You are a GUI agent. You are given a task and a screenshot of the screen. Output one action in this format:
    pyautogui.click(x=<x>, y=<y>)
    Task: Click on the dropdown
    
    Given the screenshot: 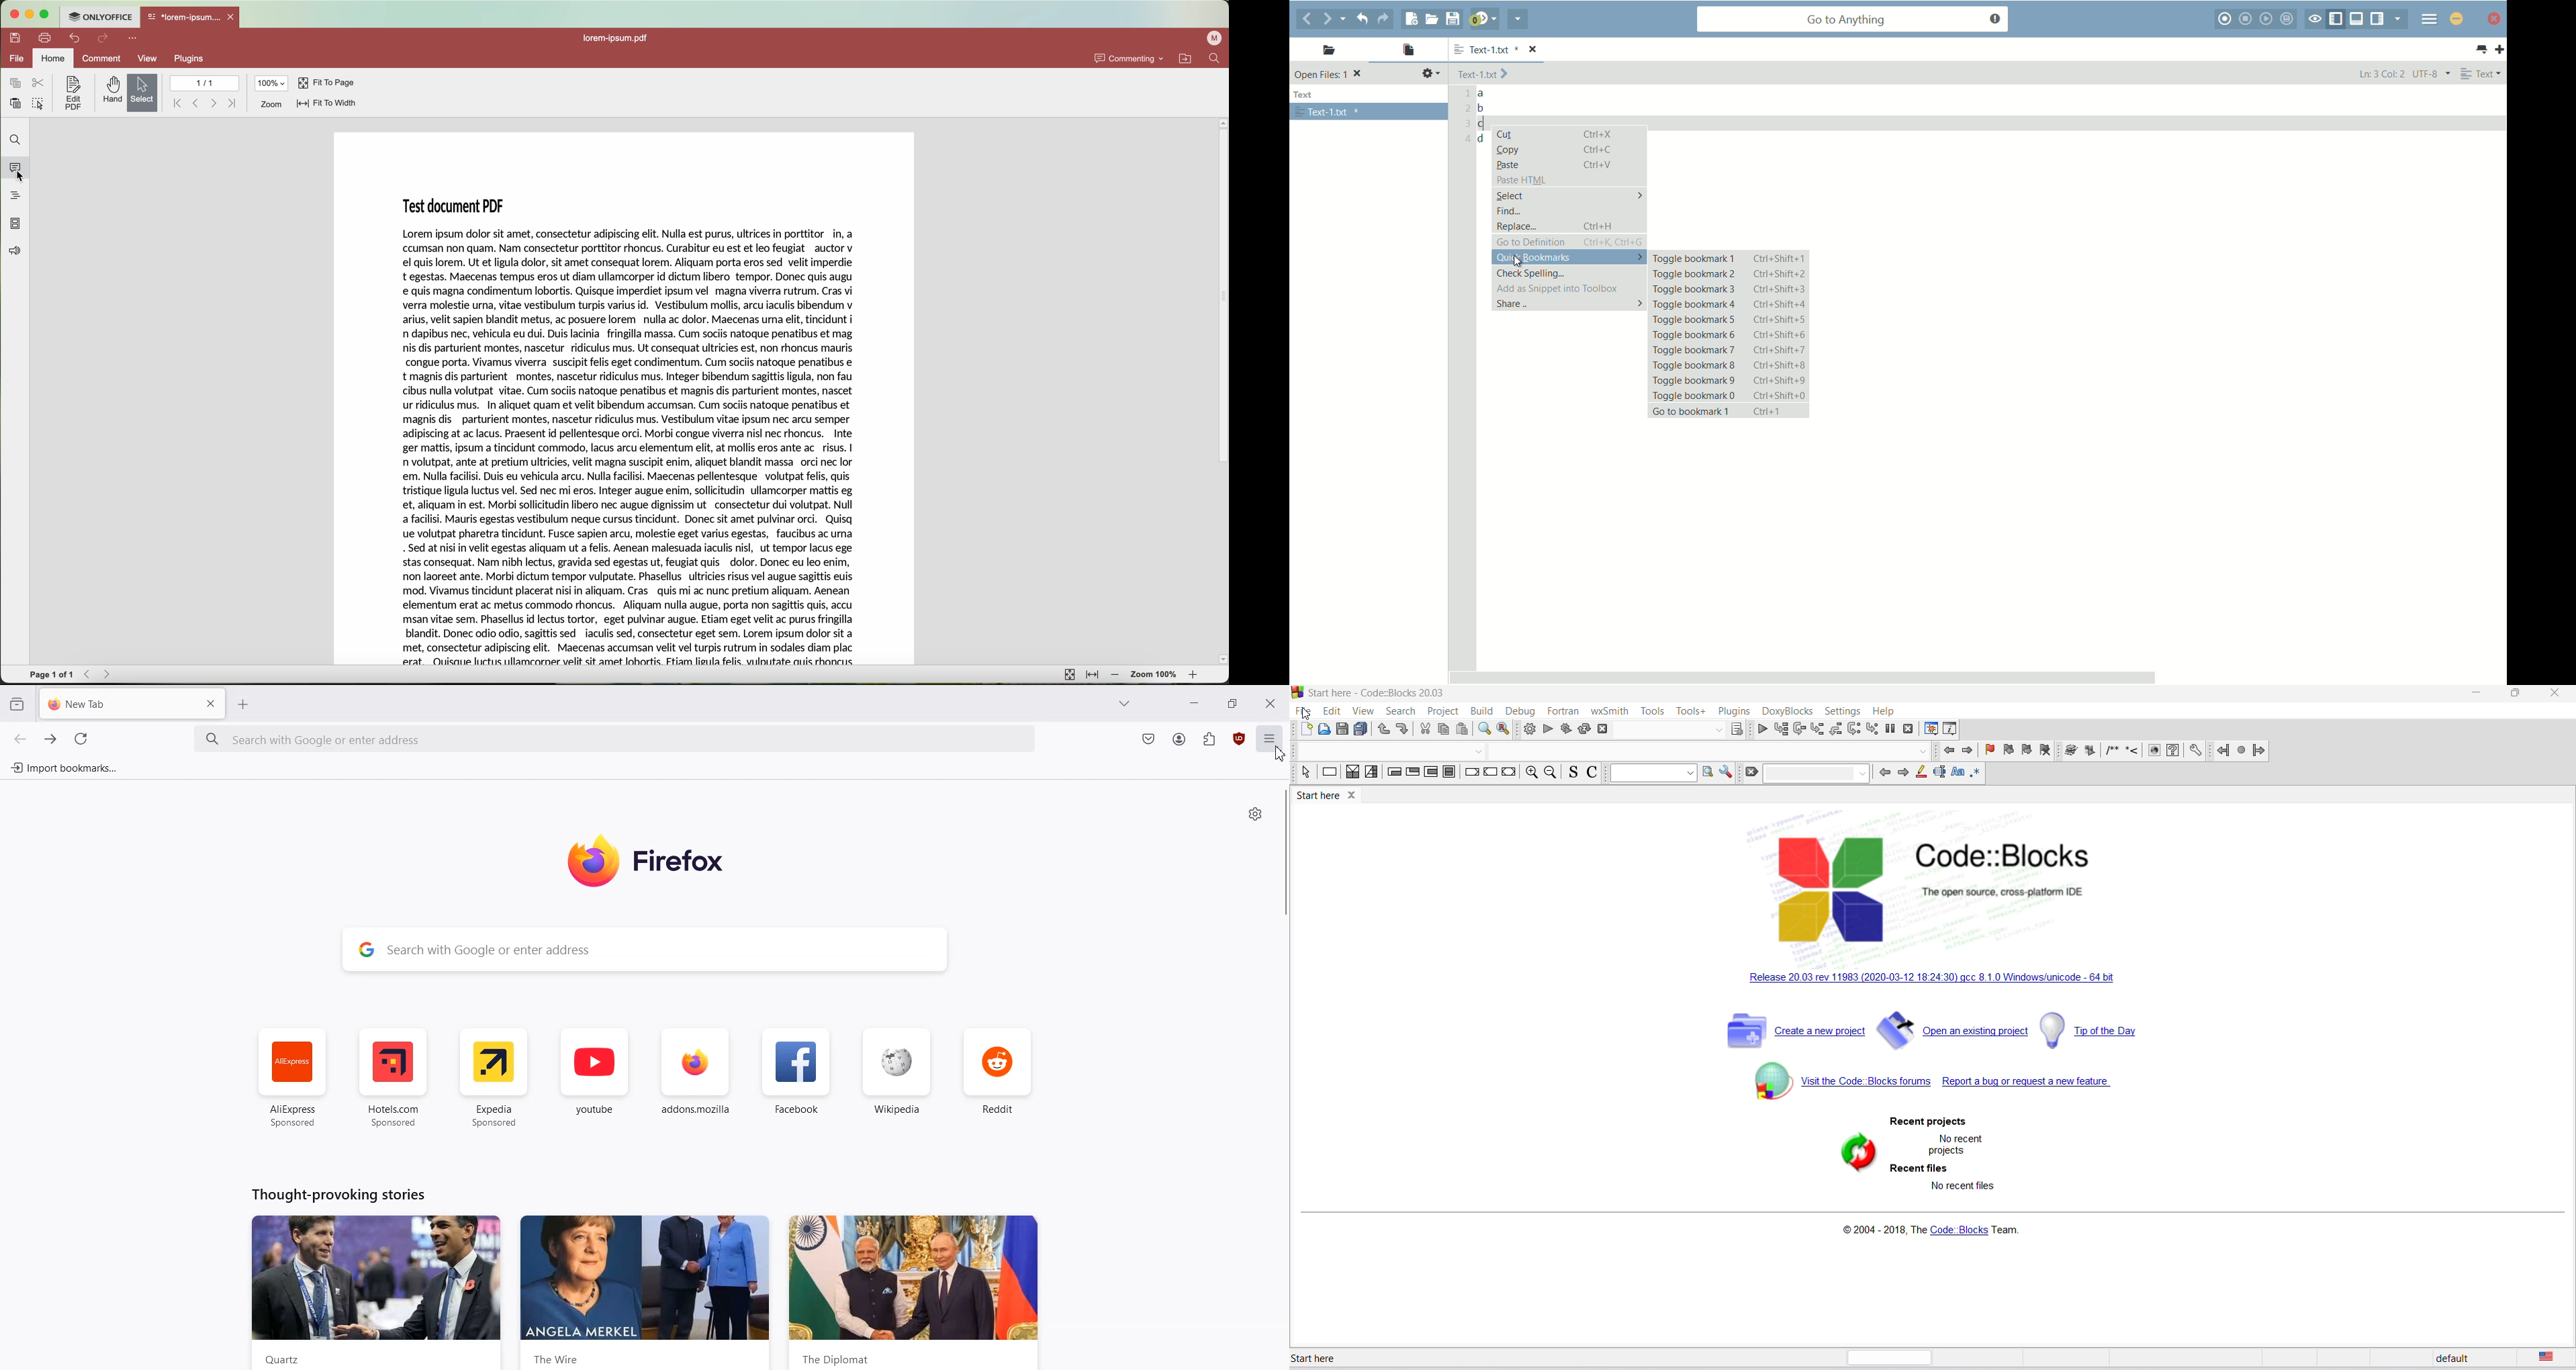 What is the action you would take?
    pyautogui.click(x=1480, y=753)
    